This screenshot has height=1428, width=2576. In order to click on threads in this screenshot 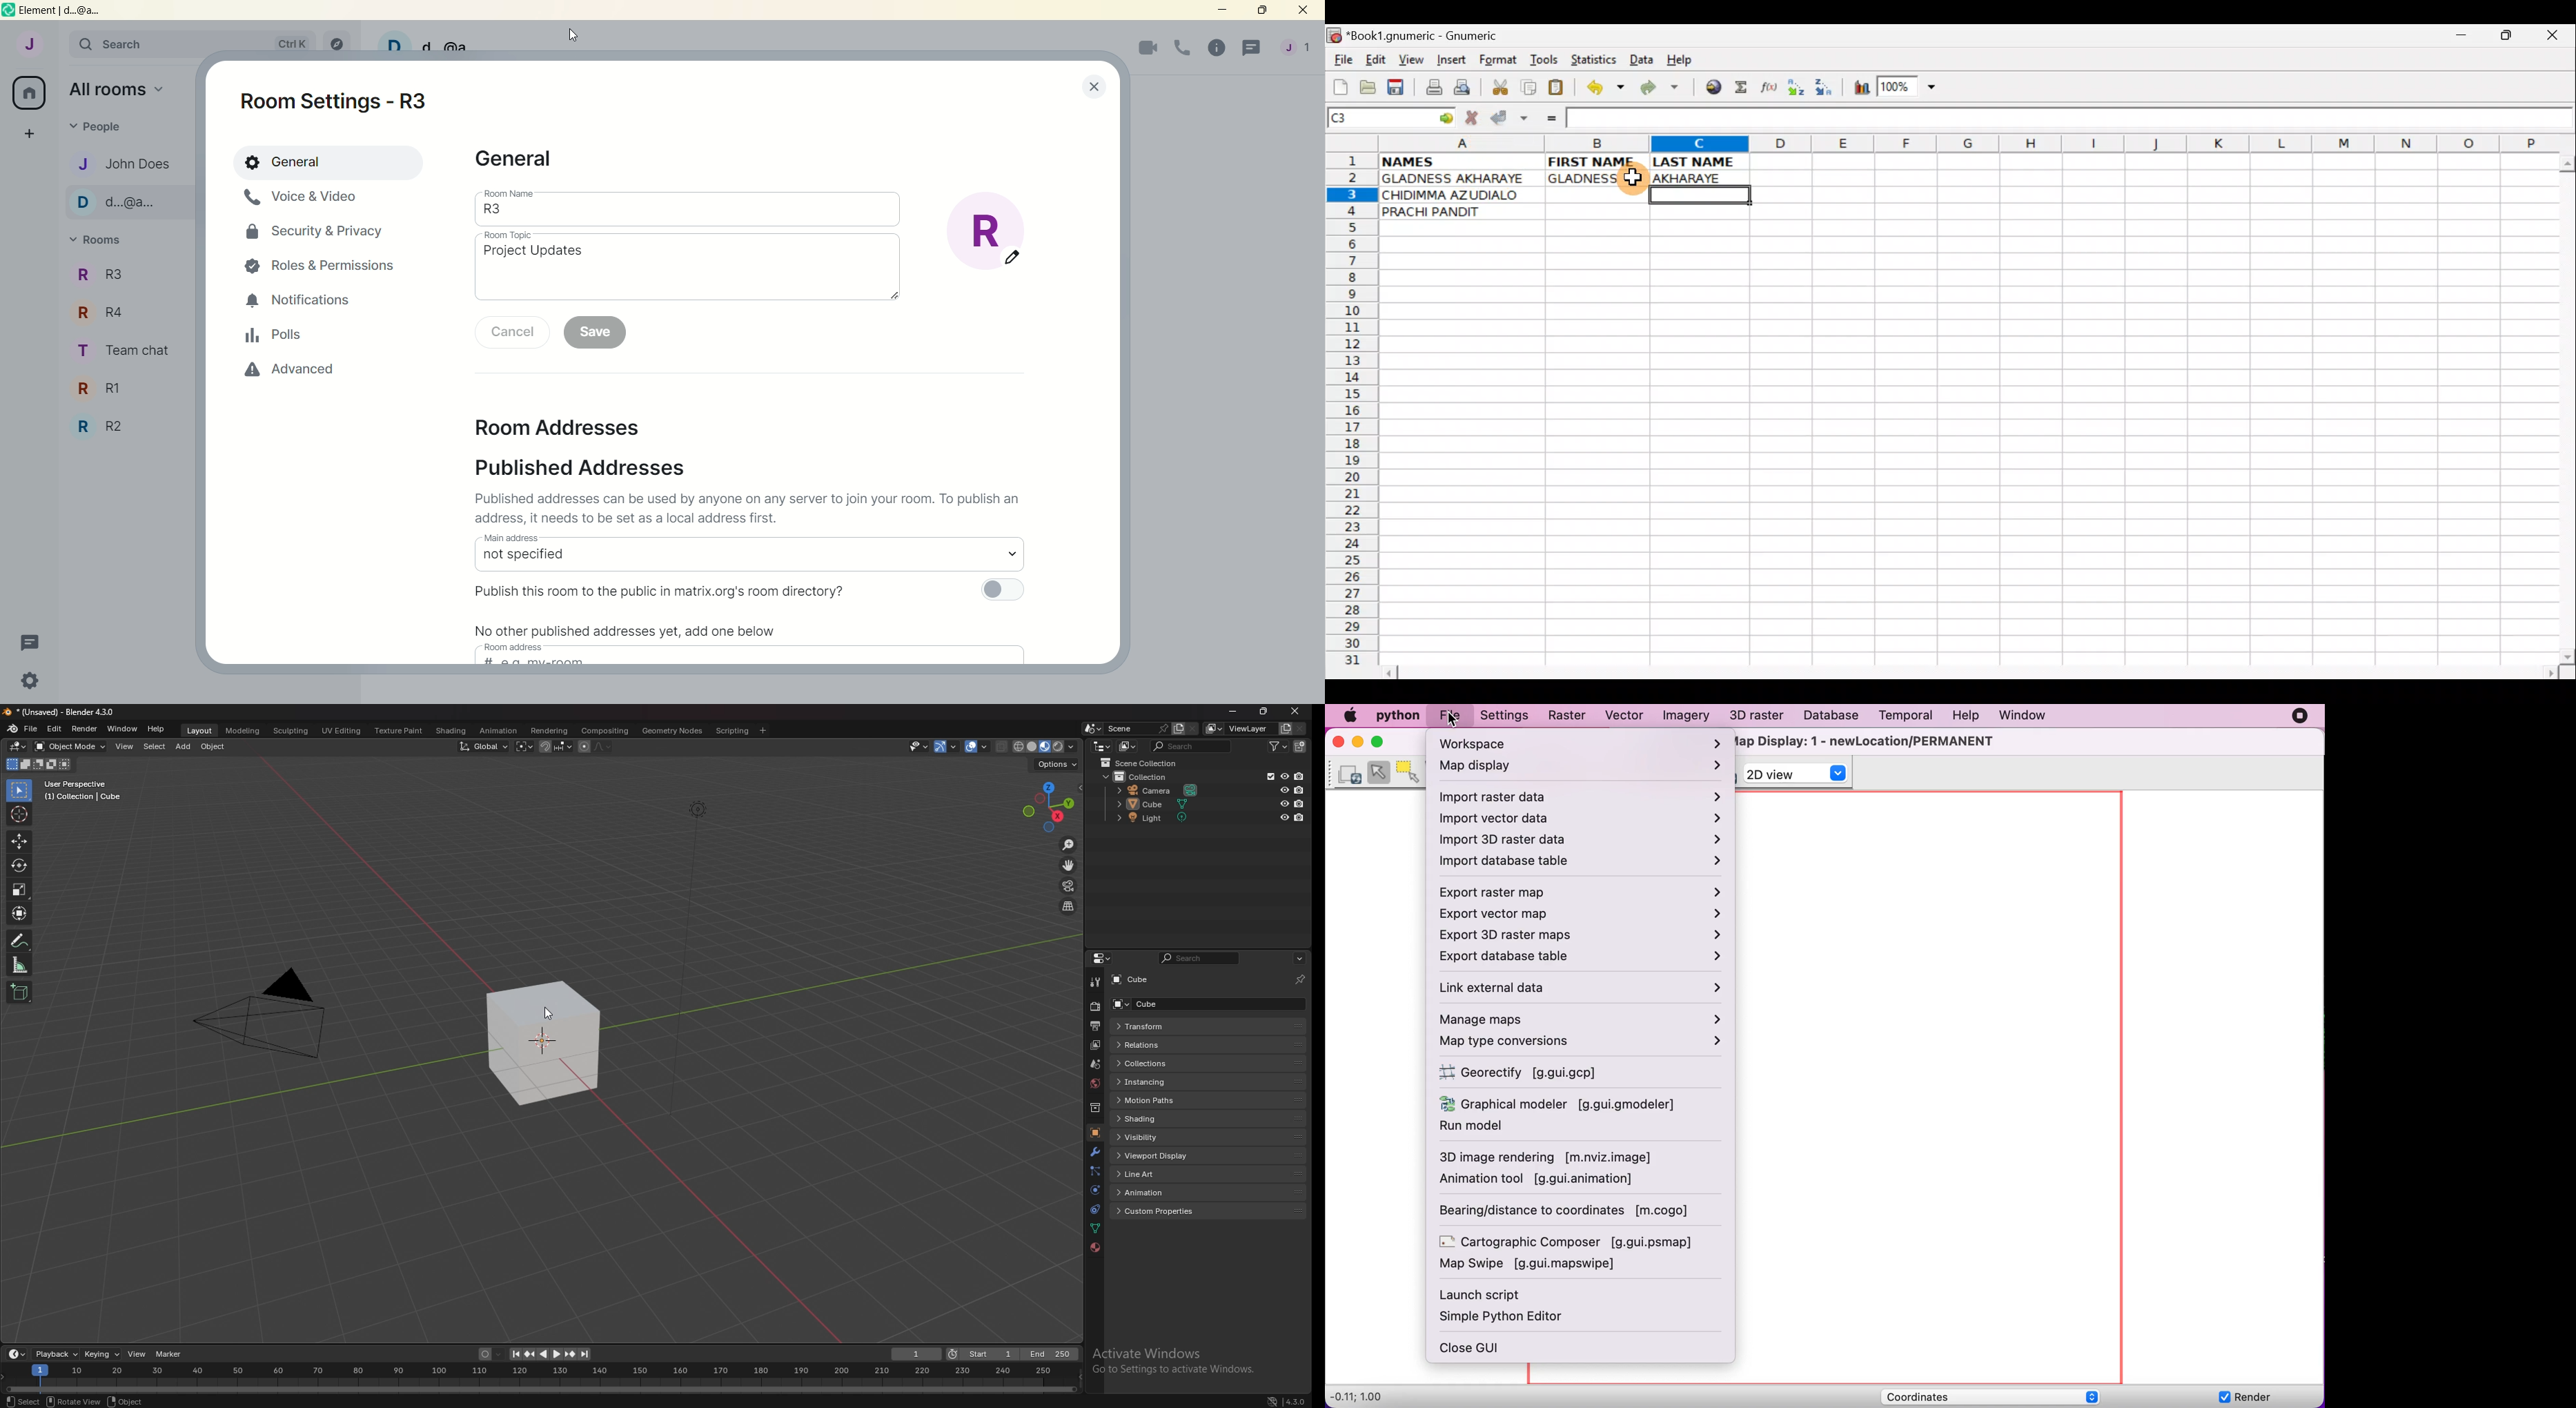, I will do `click(35, 643)`.